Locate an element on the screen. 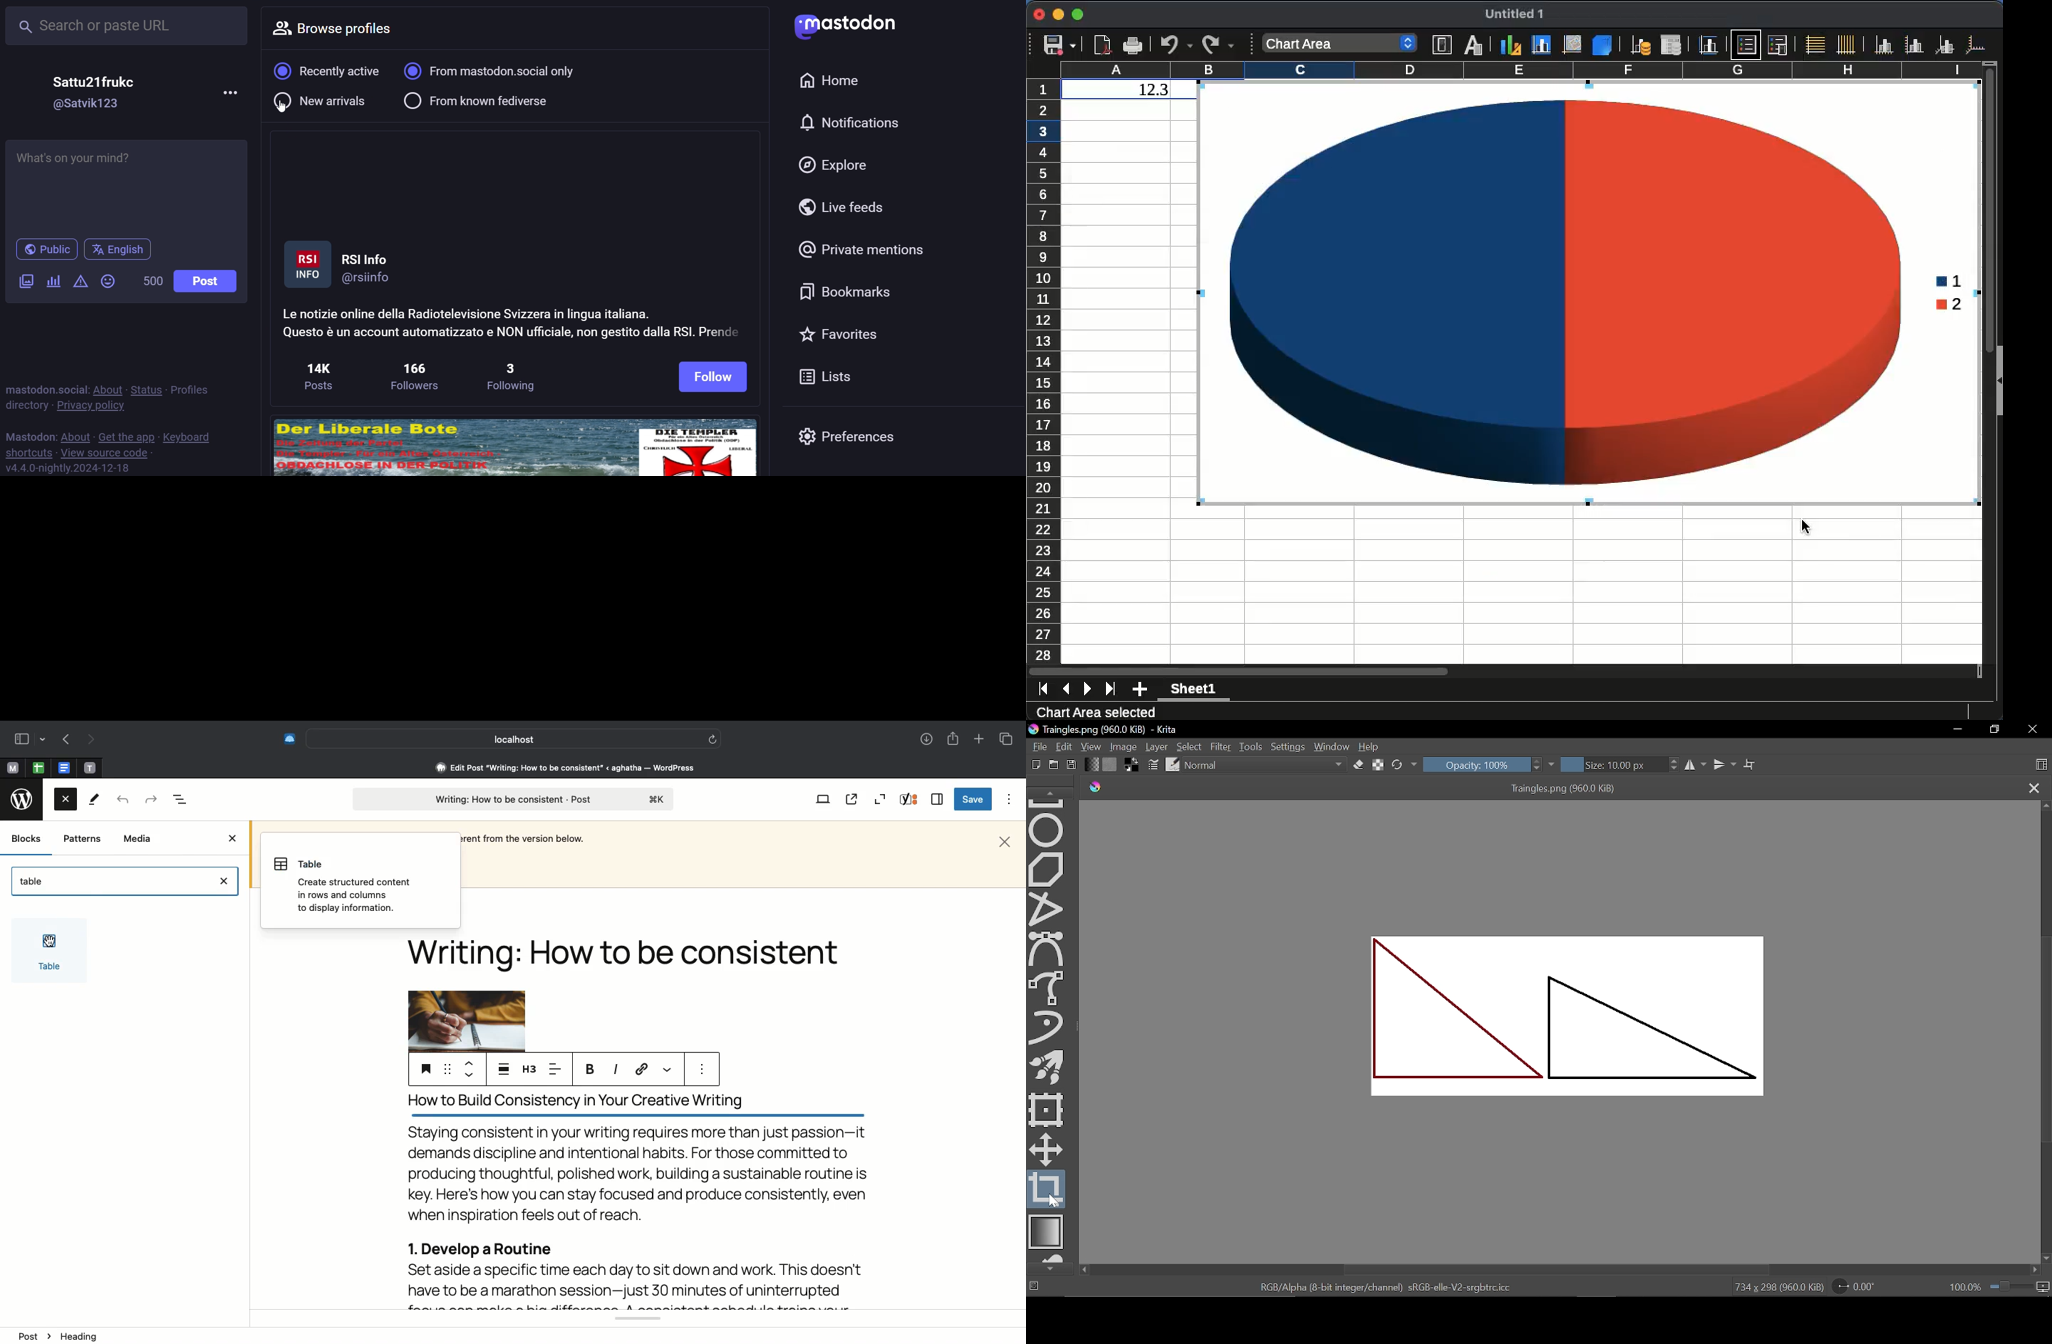  Document overview is located at coordinates (181, 800).